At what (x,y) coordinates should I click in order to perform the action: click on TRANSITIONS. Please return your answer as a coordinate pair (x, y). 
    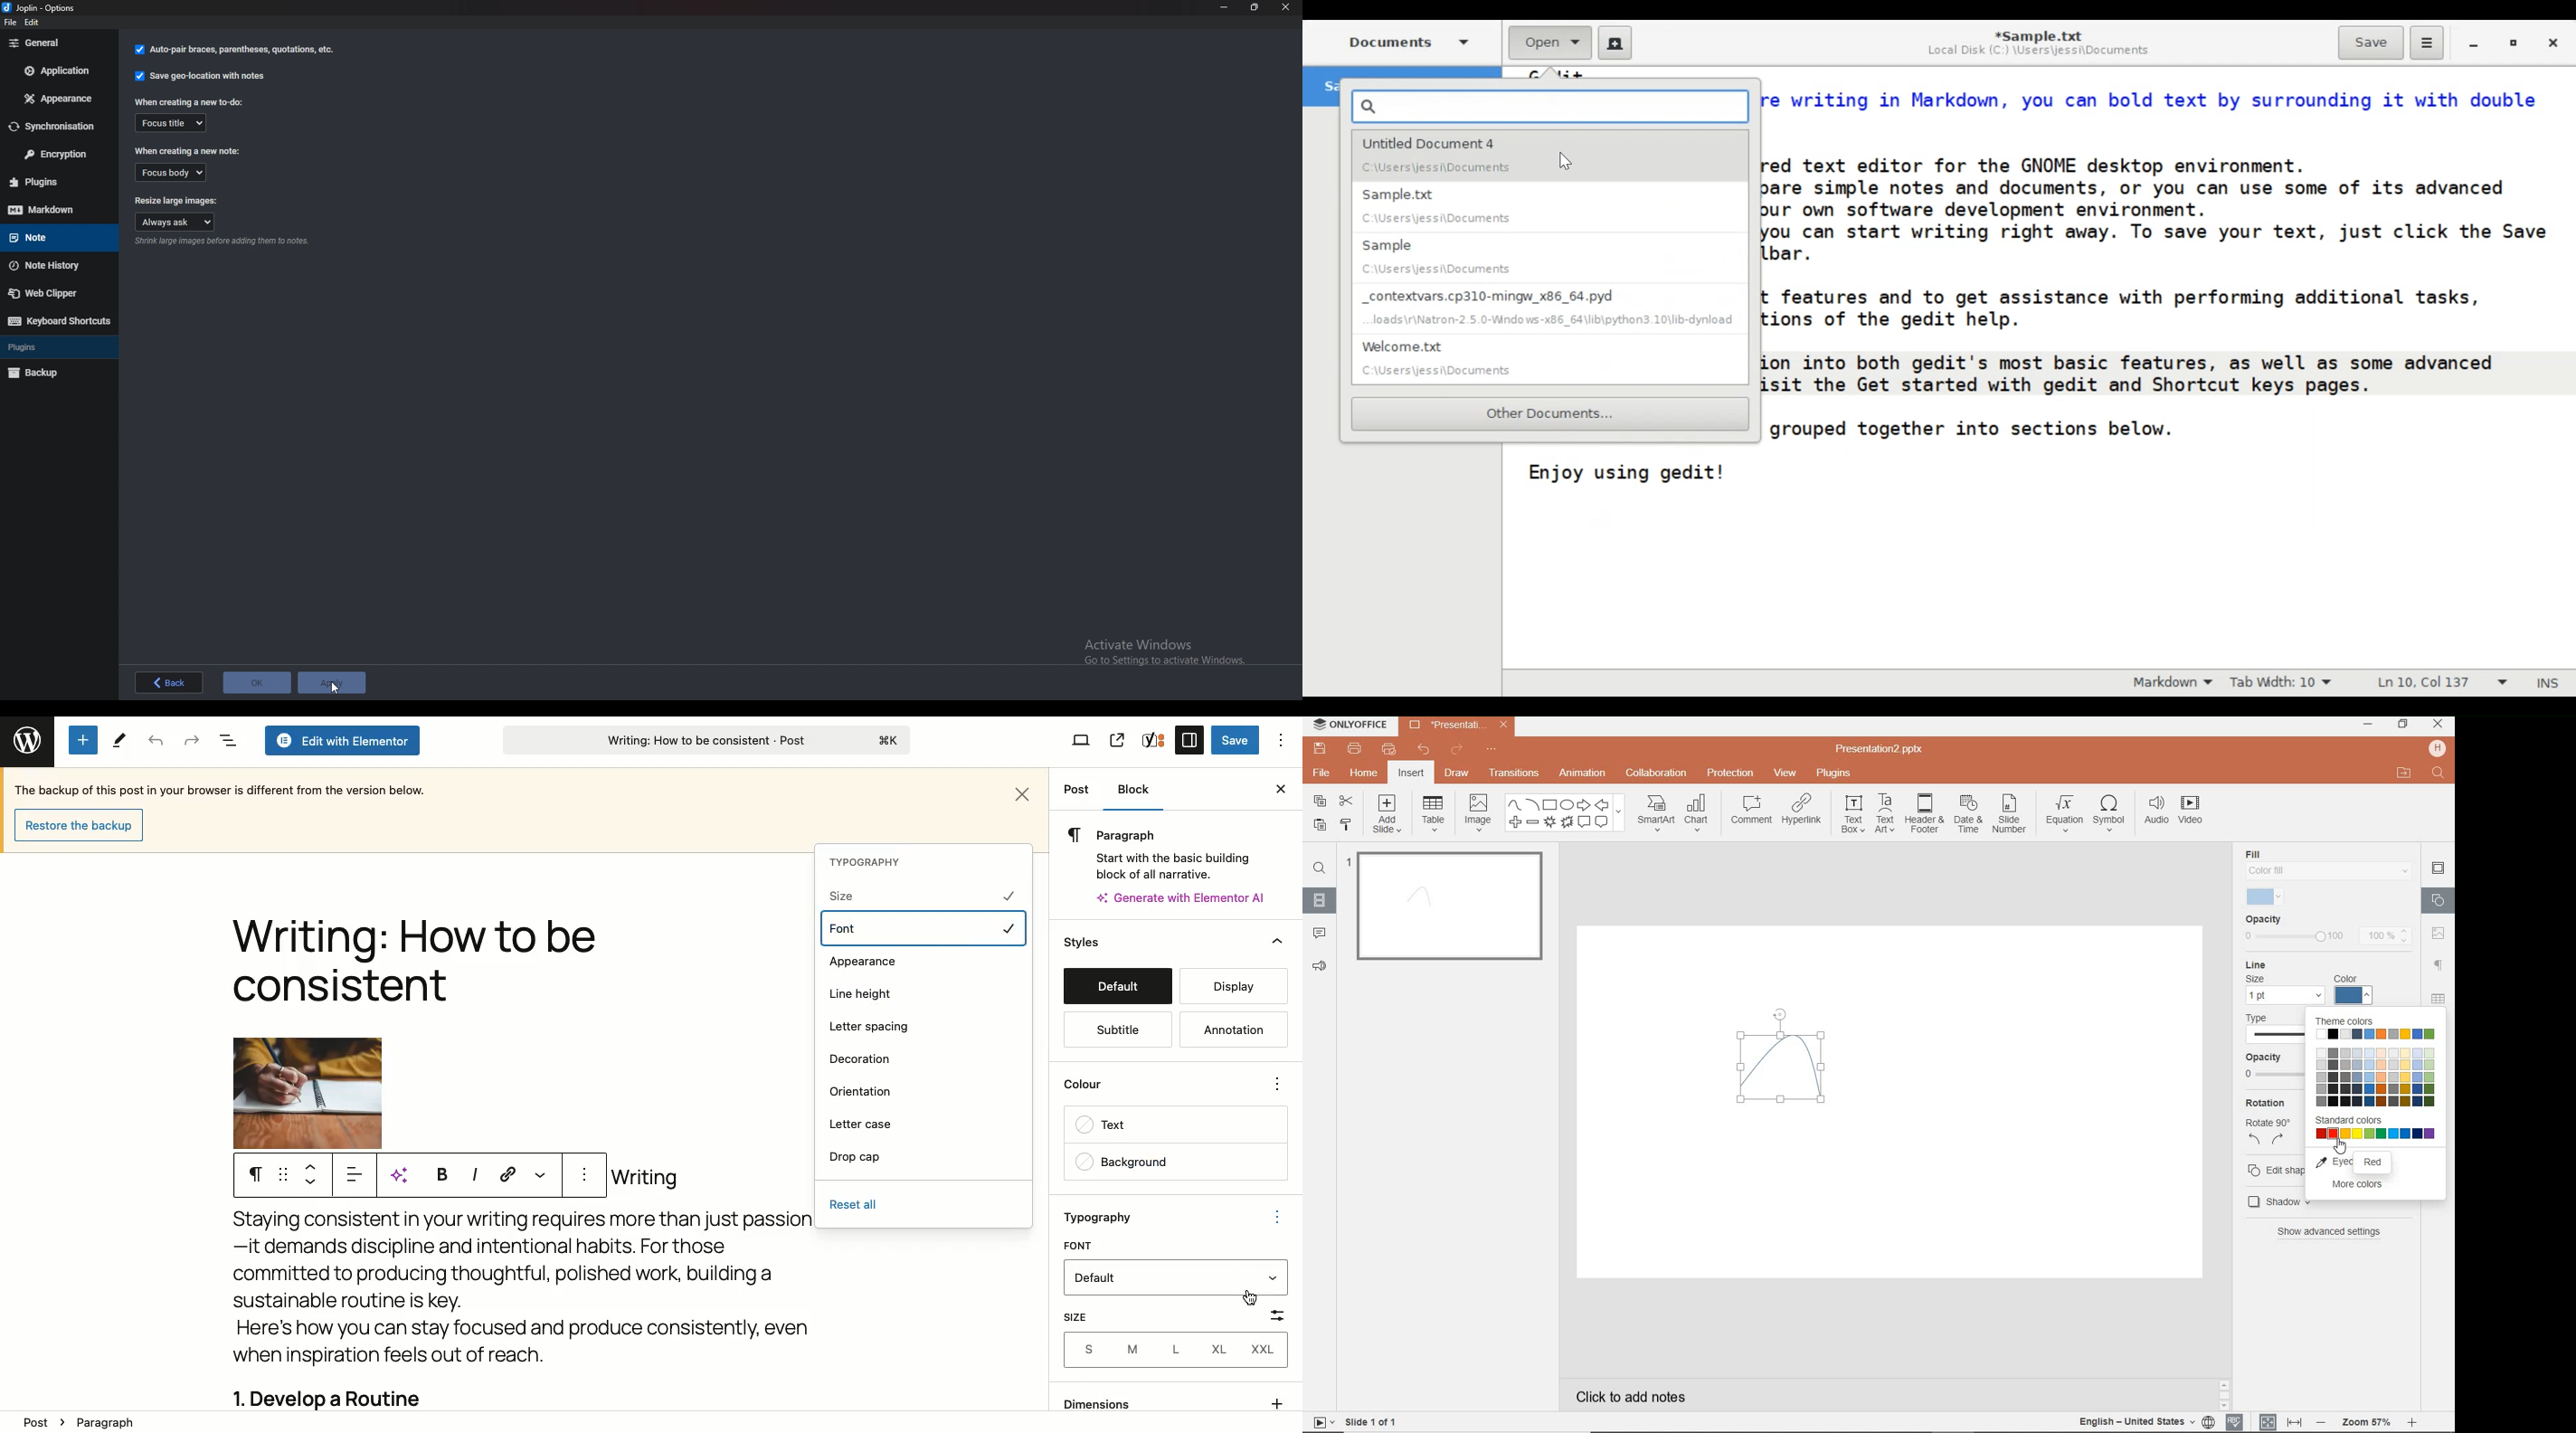
    Looking at the image, I should click on (1516, 774).